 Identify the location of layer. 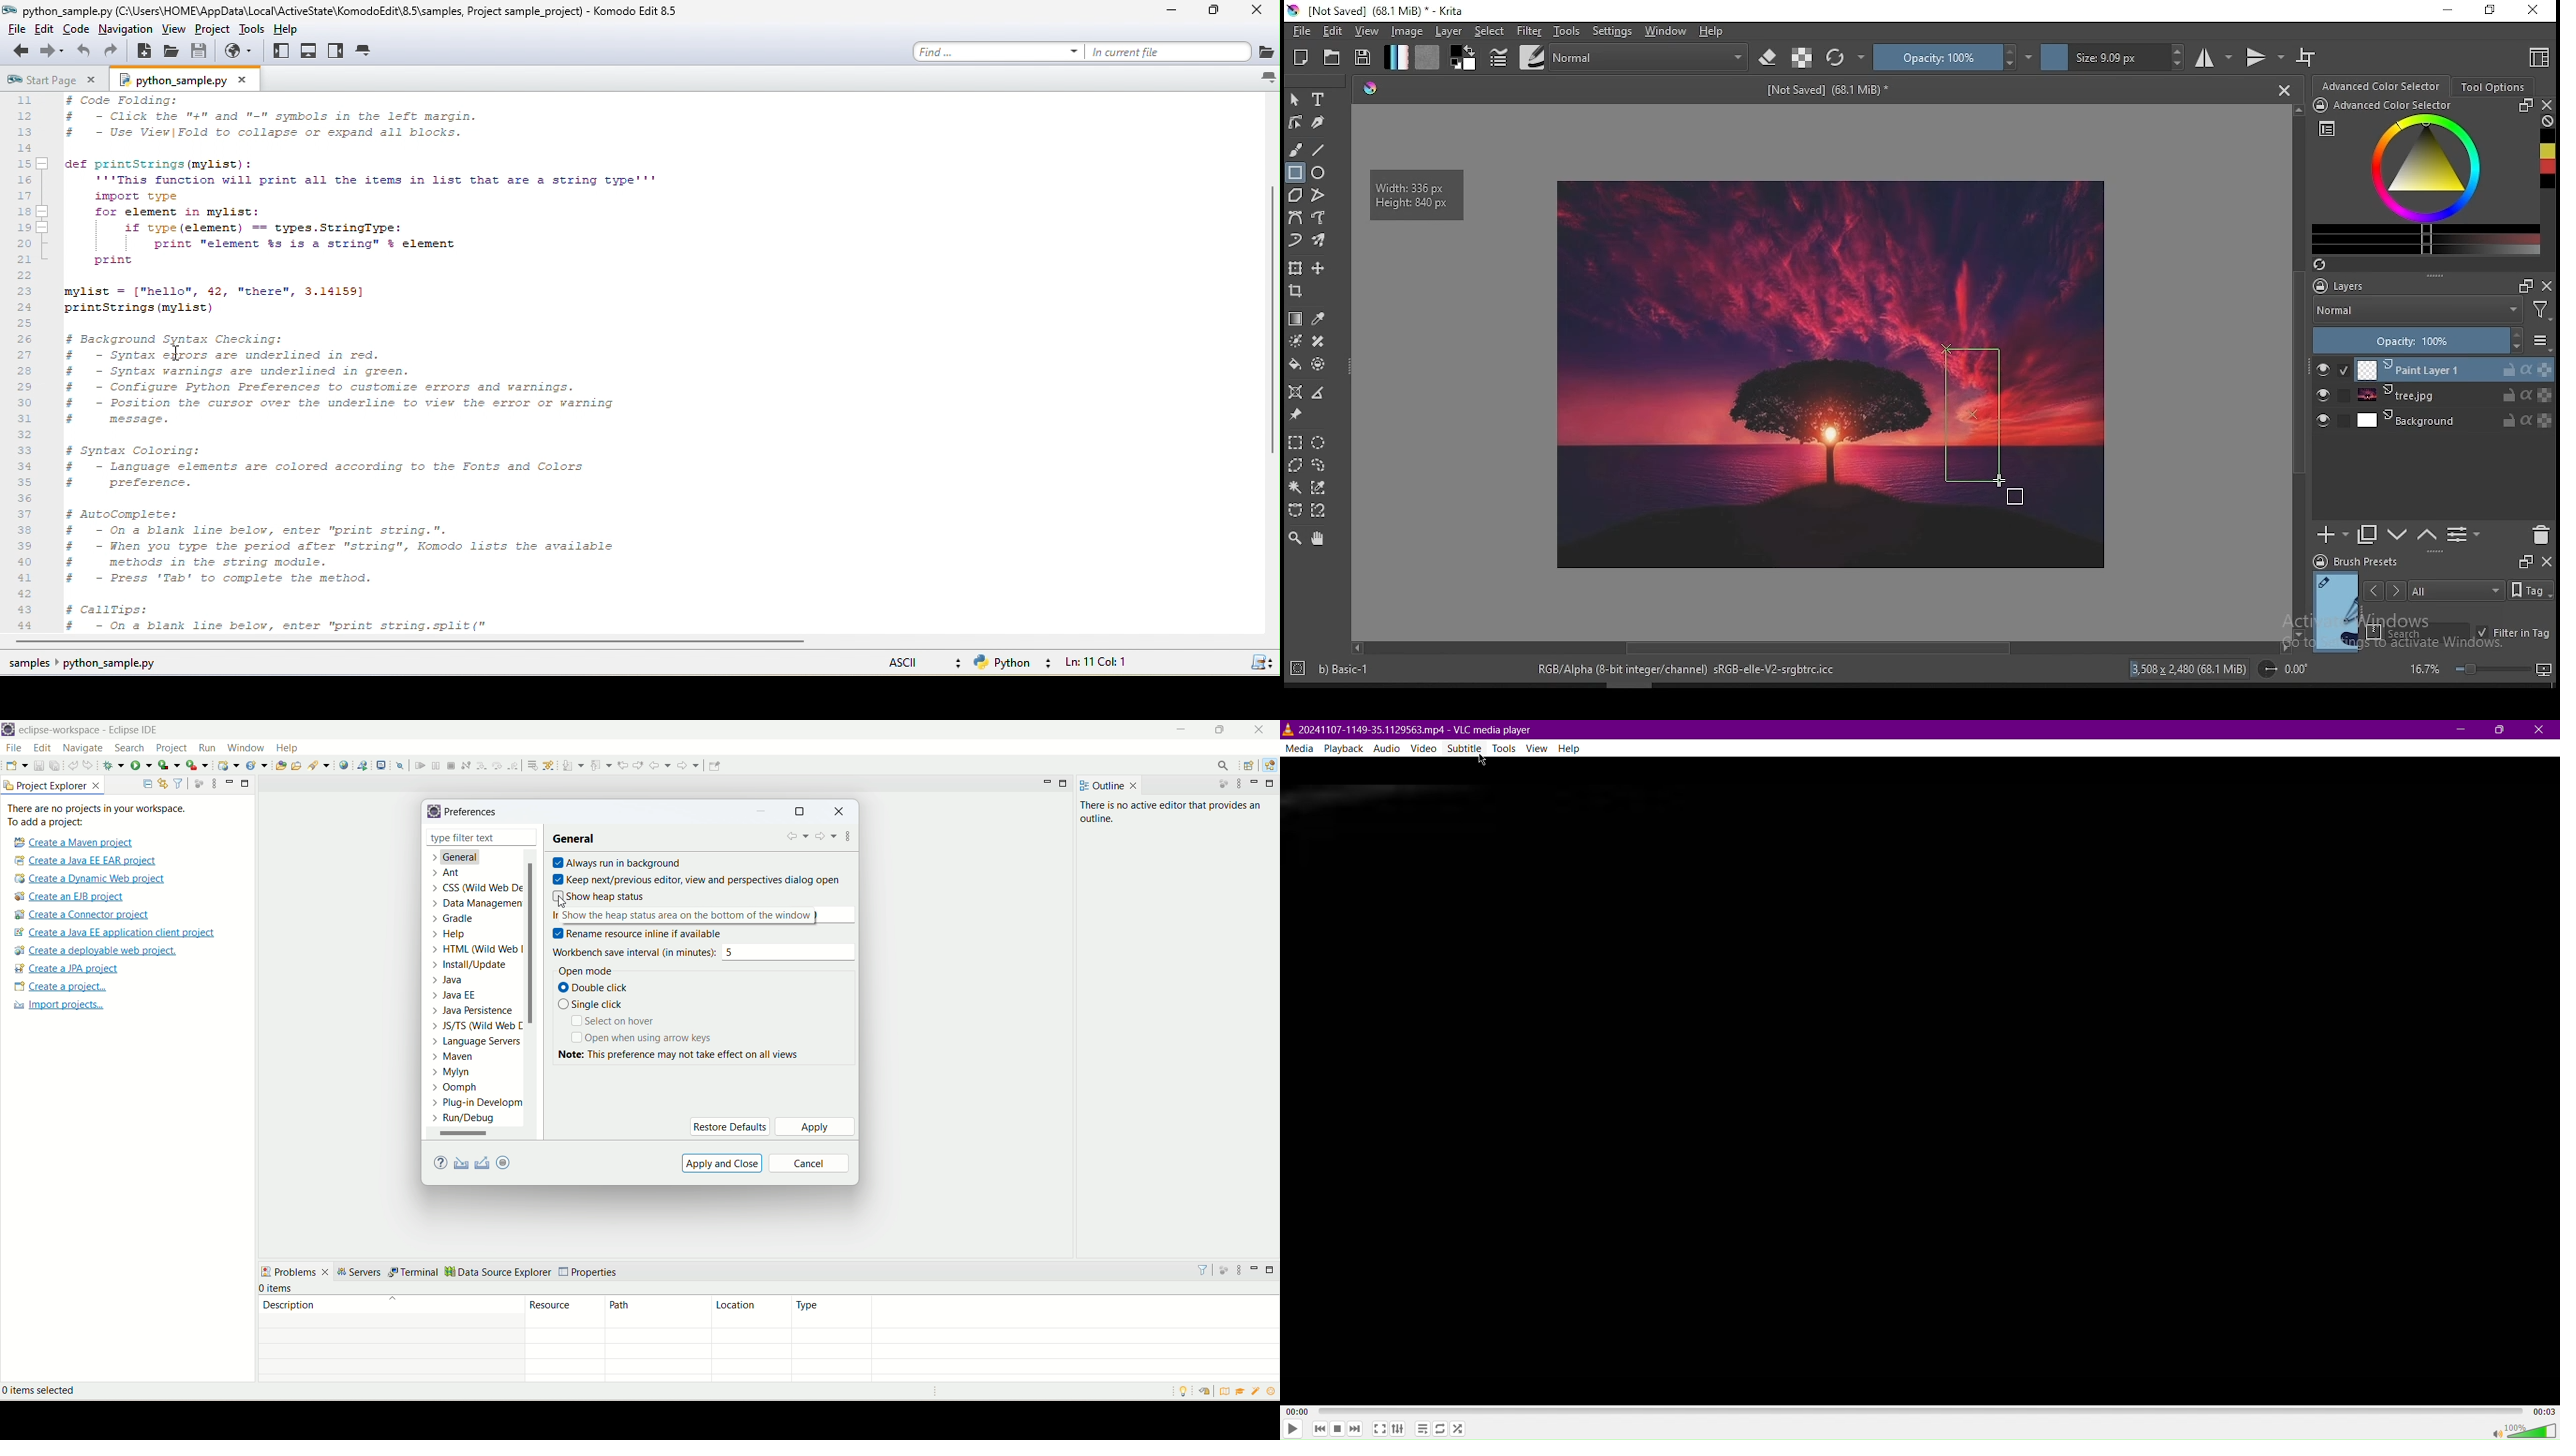
(1449, 32).